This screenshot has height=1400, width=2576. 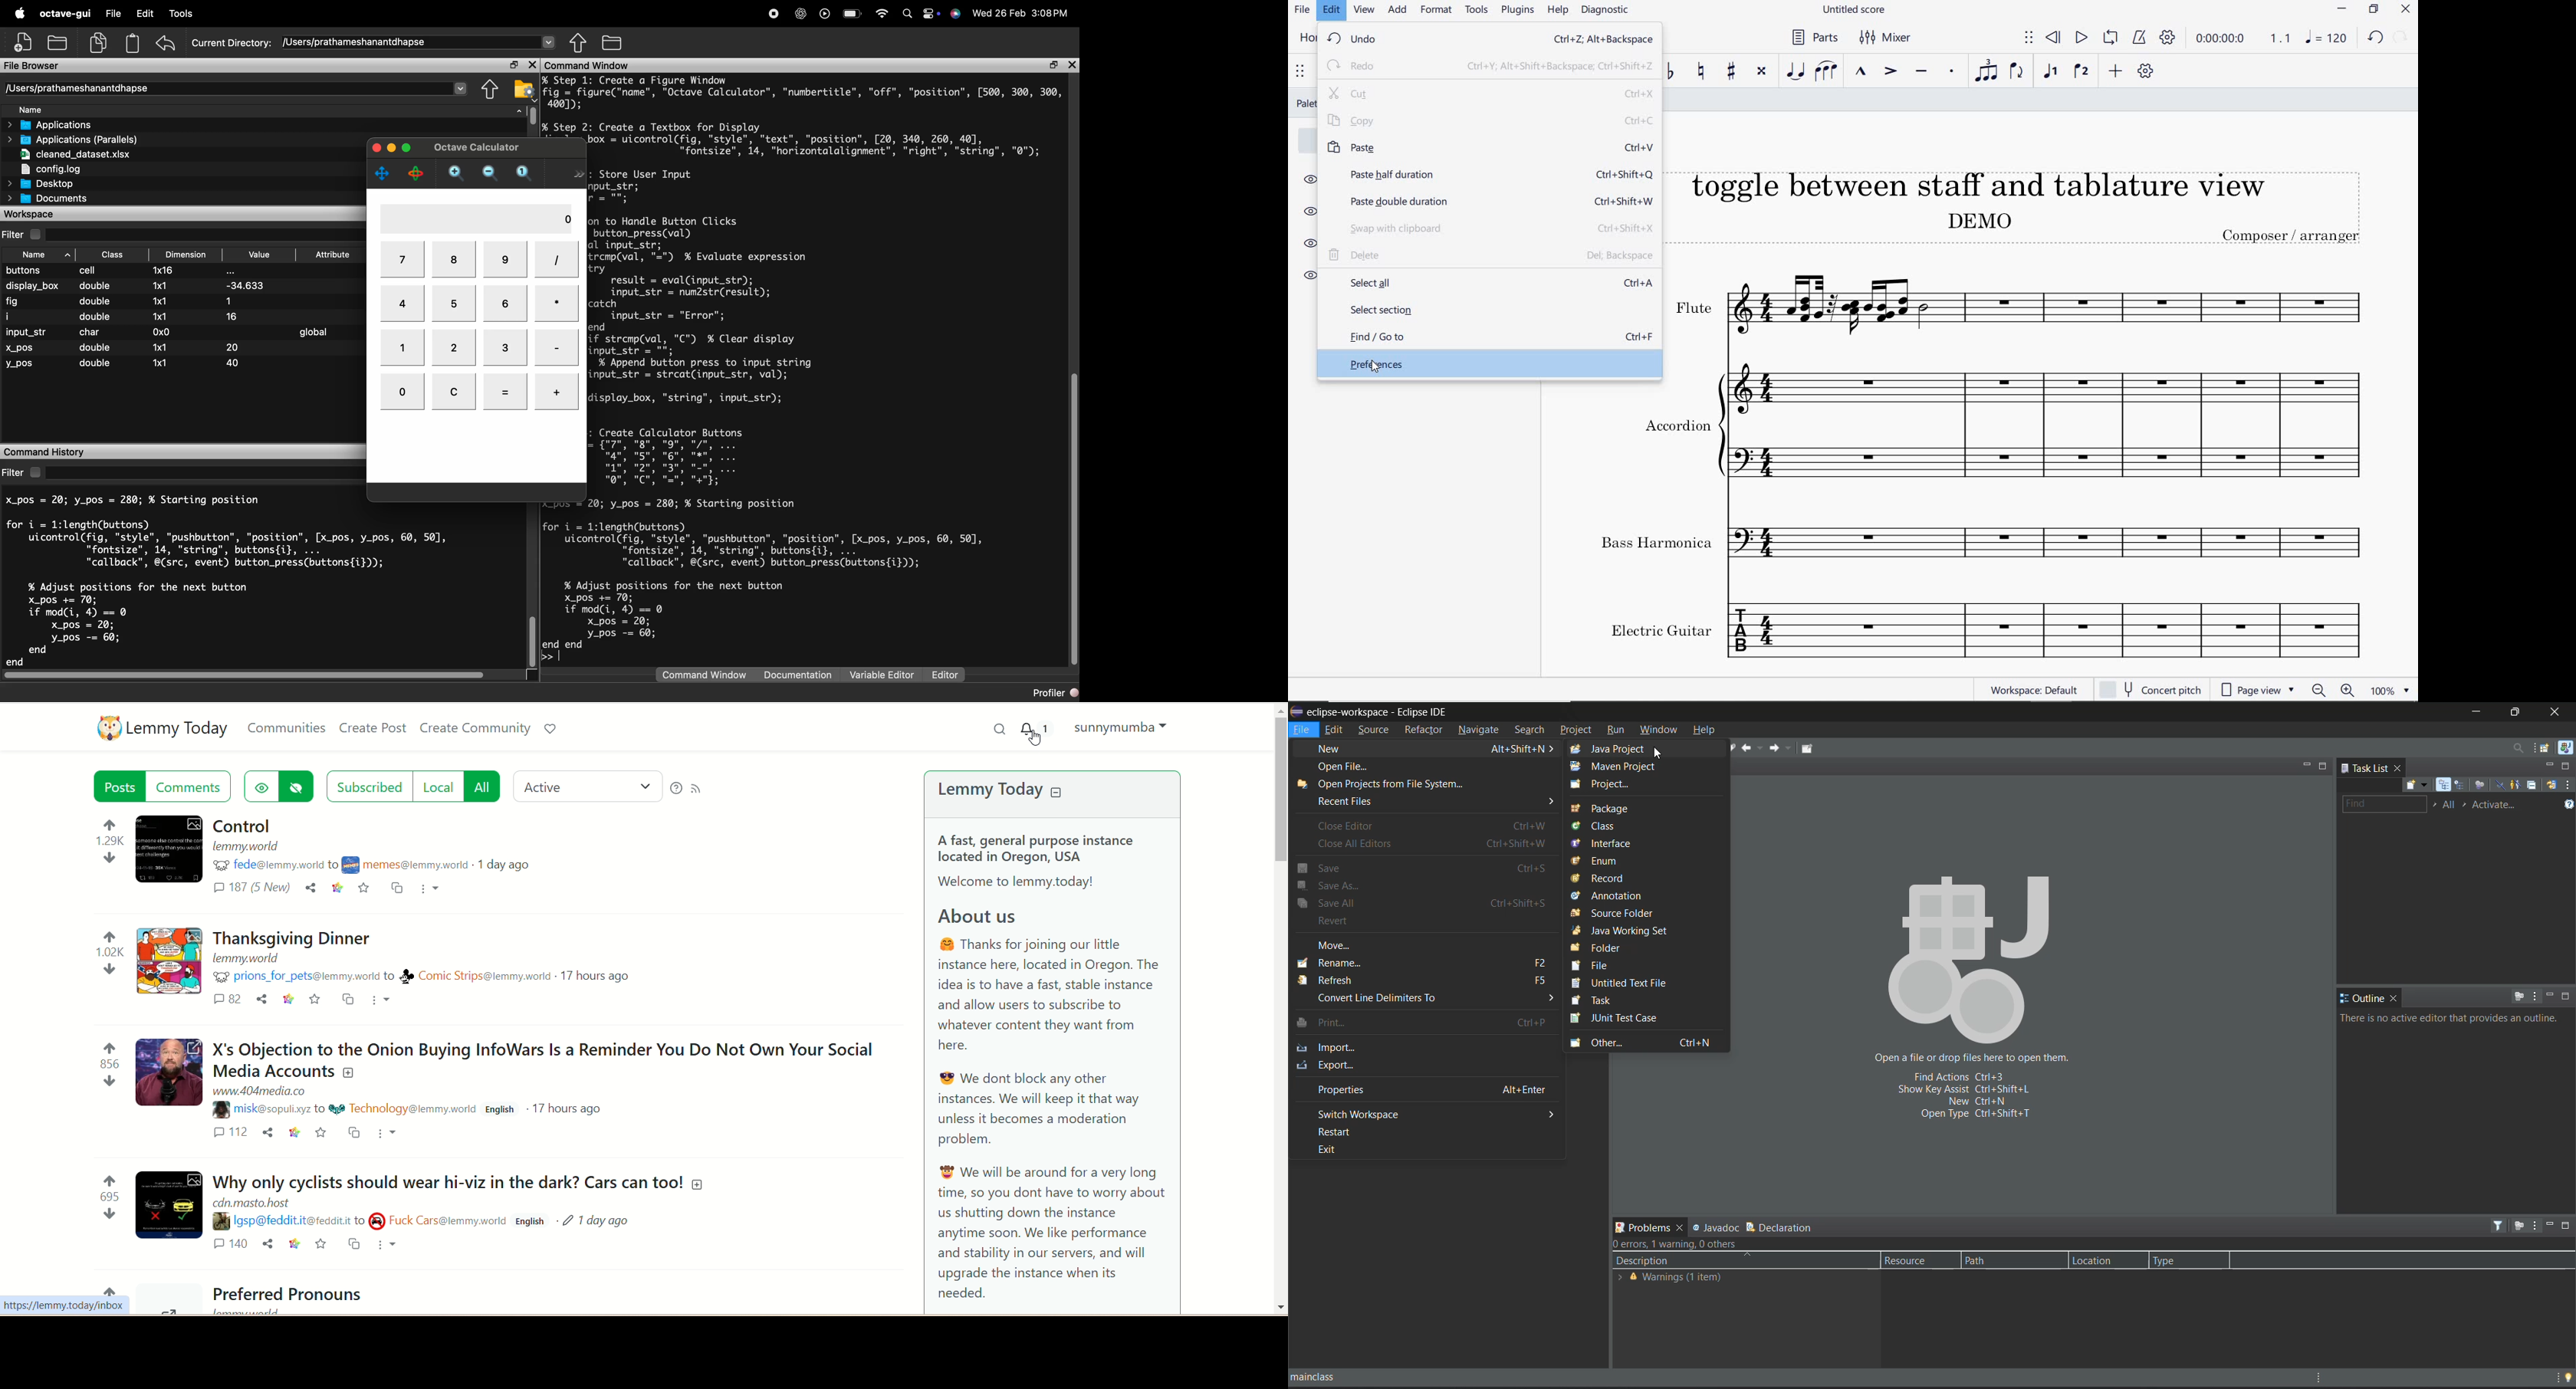 I want to click on communities, so click(x=289, y=728).